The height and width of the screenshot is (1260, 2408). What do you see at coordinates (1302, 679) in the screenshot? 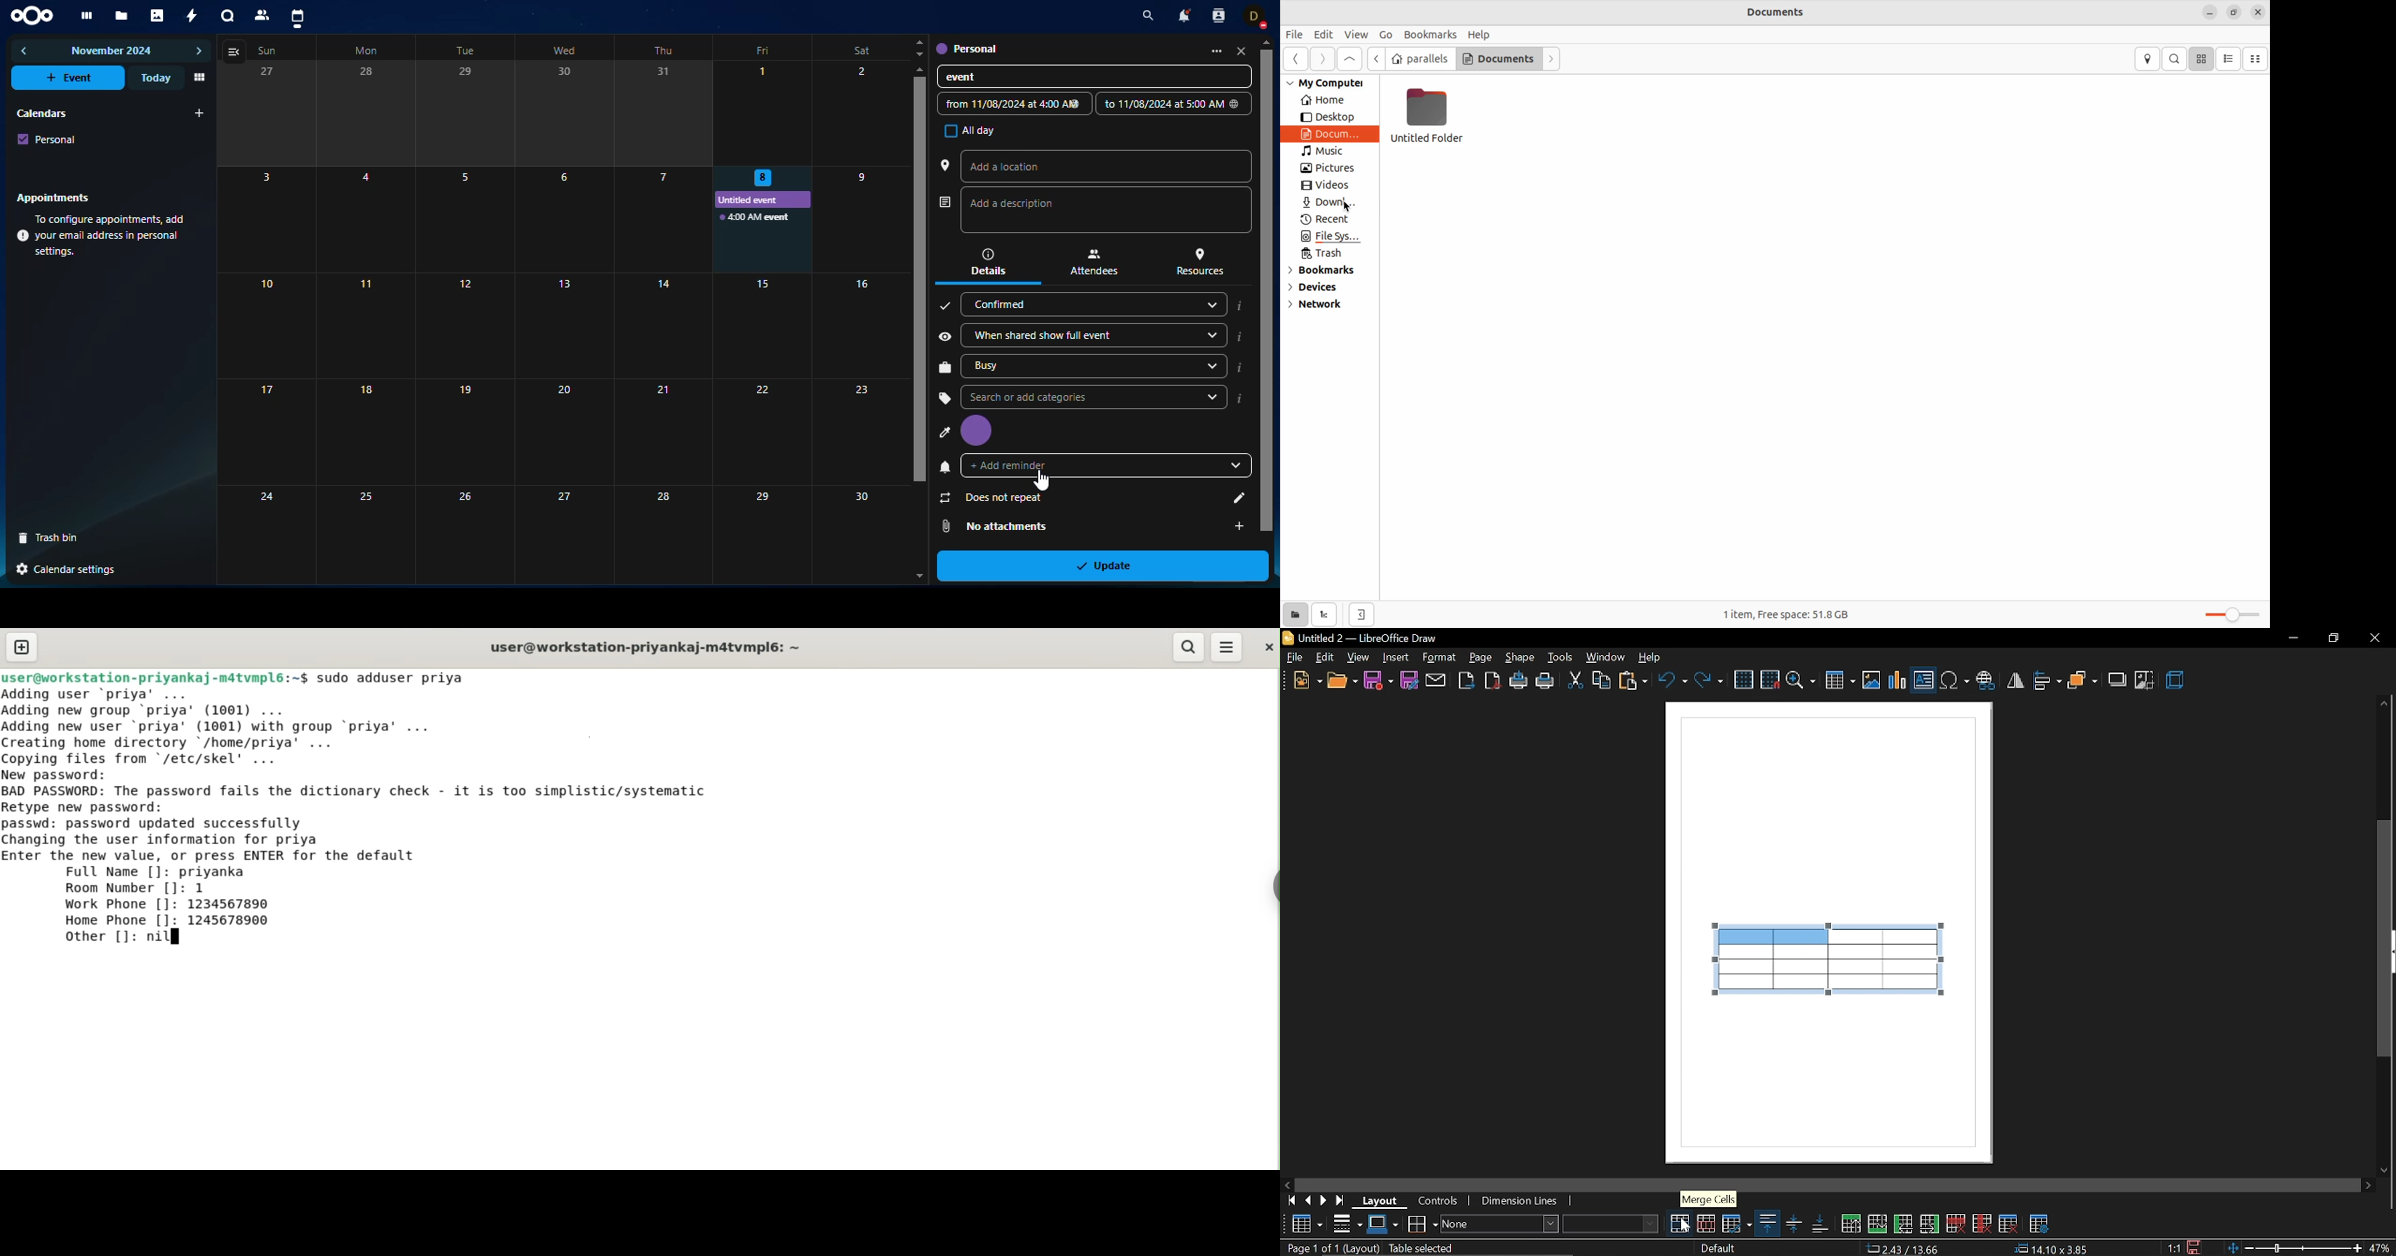
I see `new` at bounding box center [1302, 679].